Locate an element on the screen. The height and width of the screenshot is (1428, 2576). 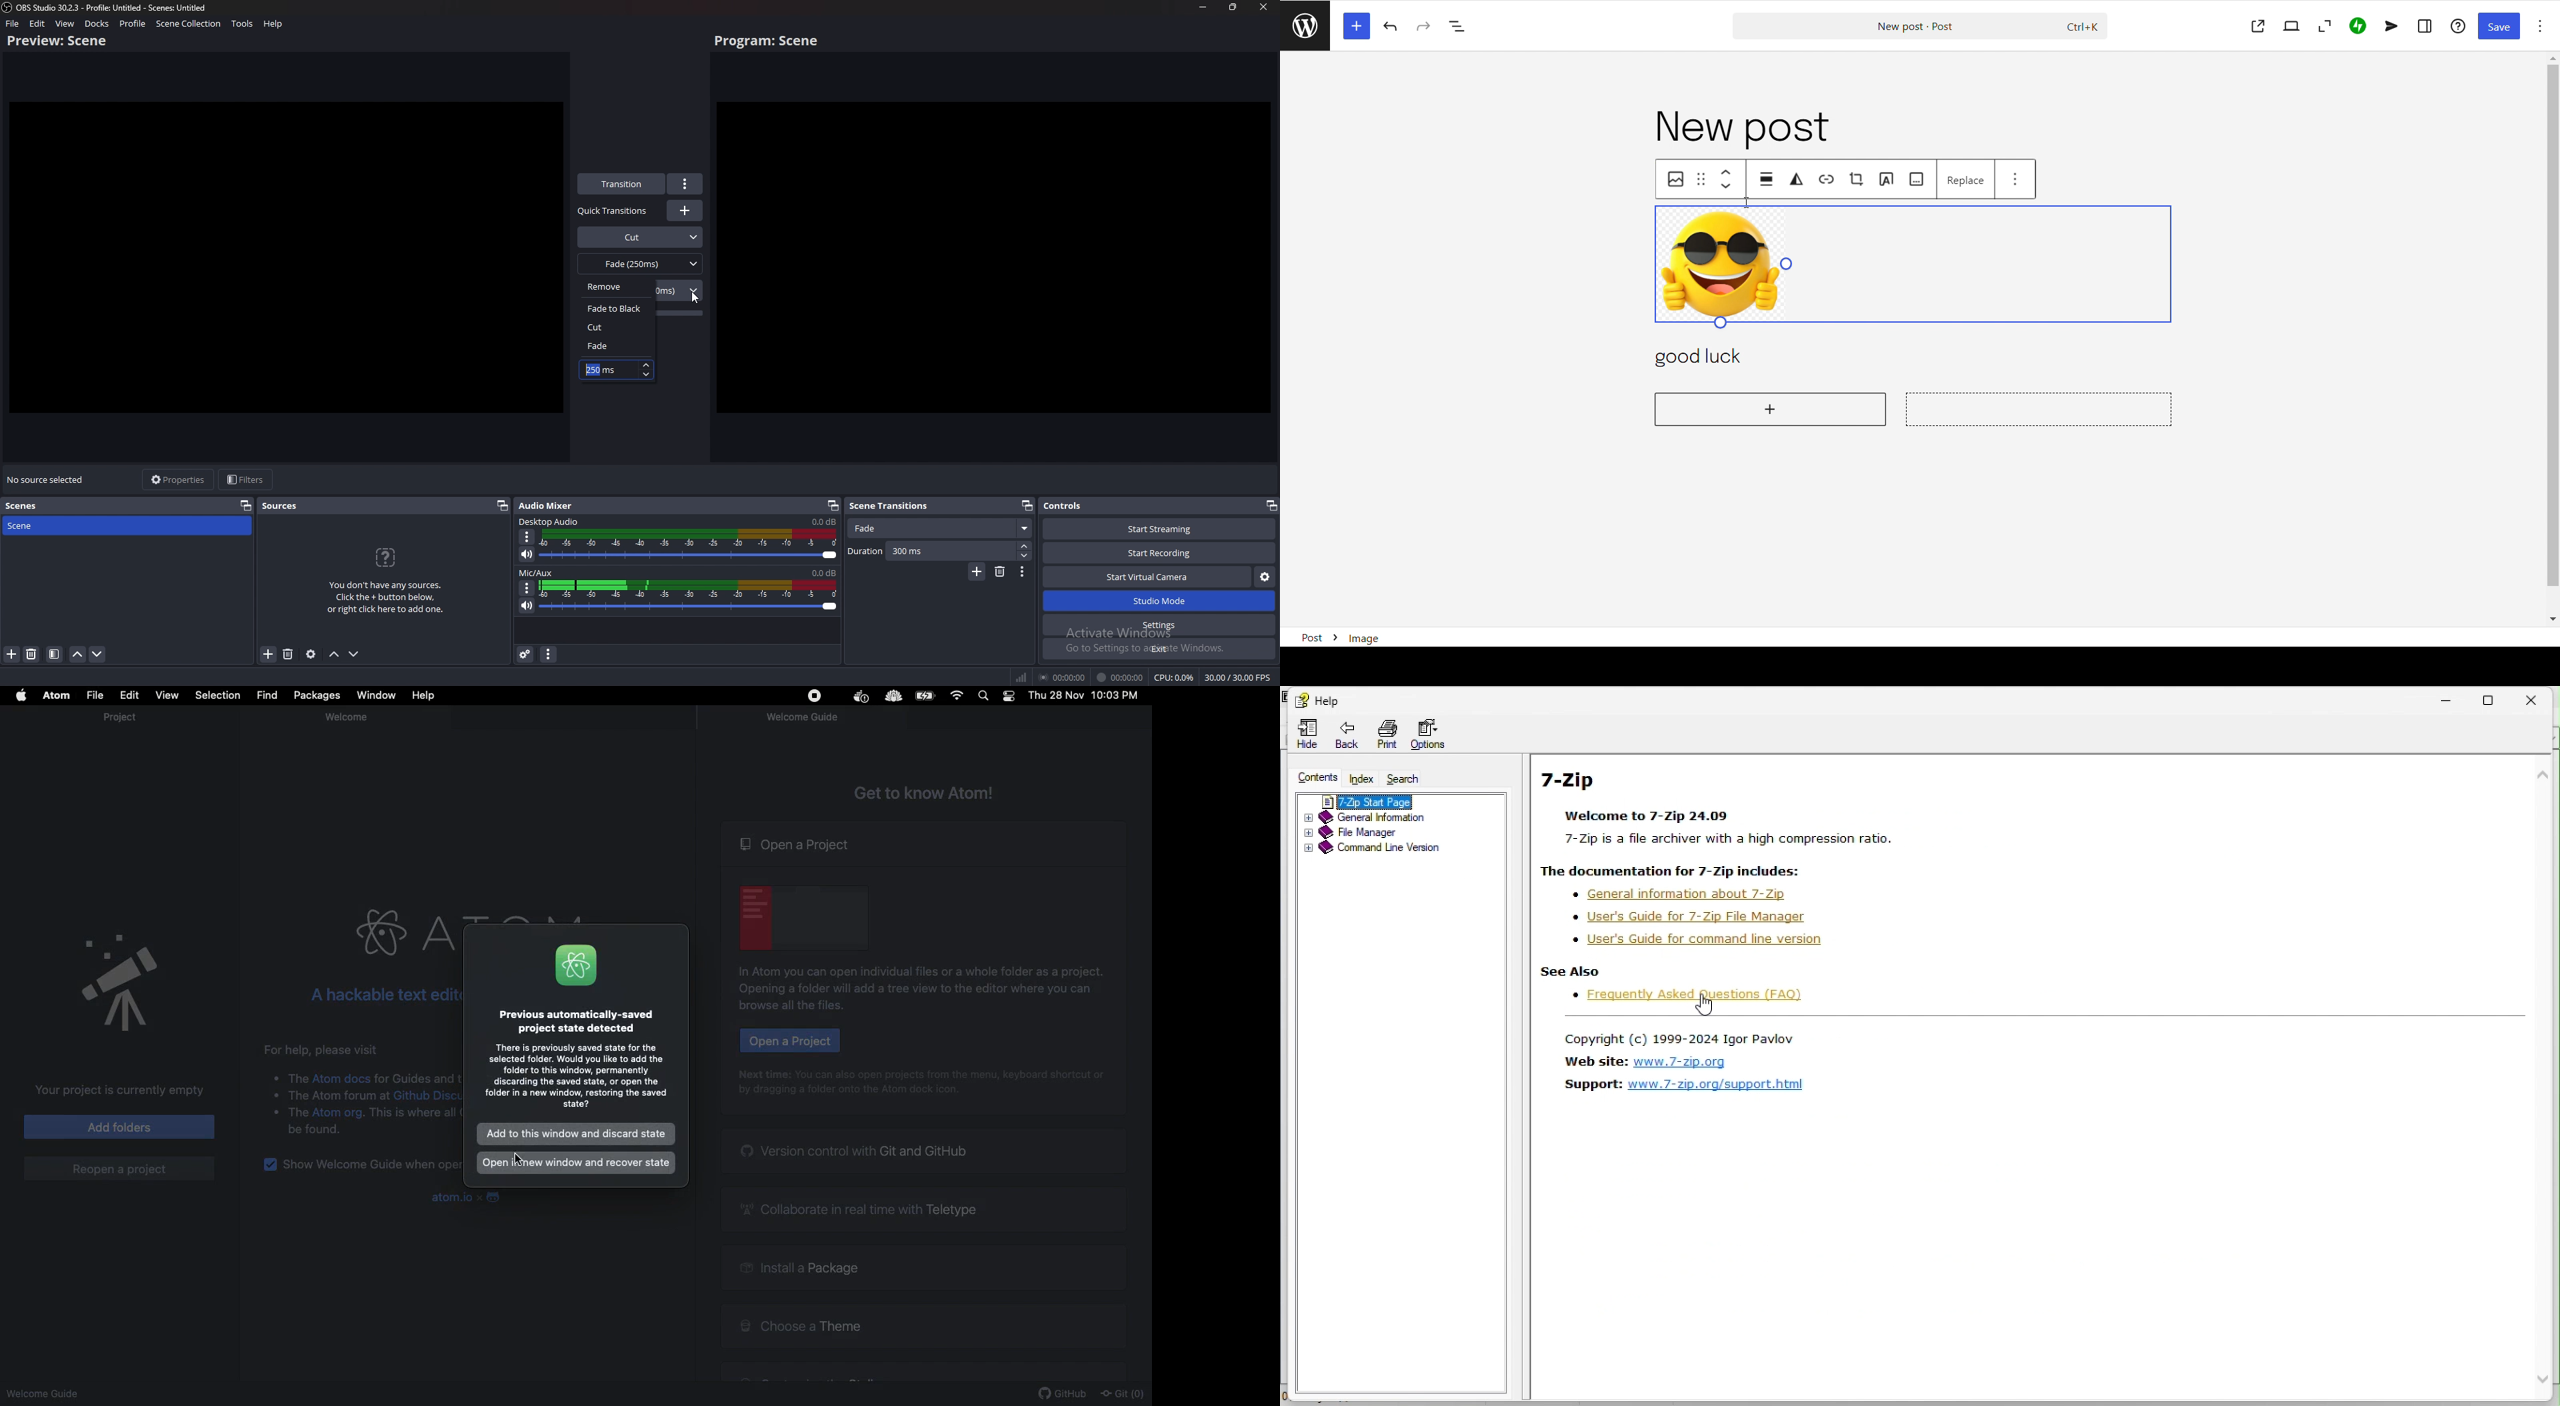
help is located at coordinates (2459, 25).